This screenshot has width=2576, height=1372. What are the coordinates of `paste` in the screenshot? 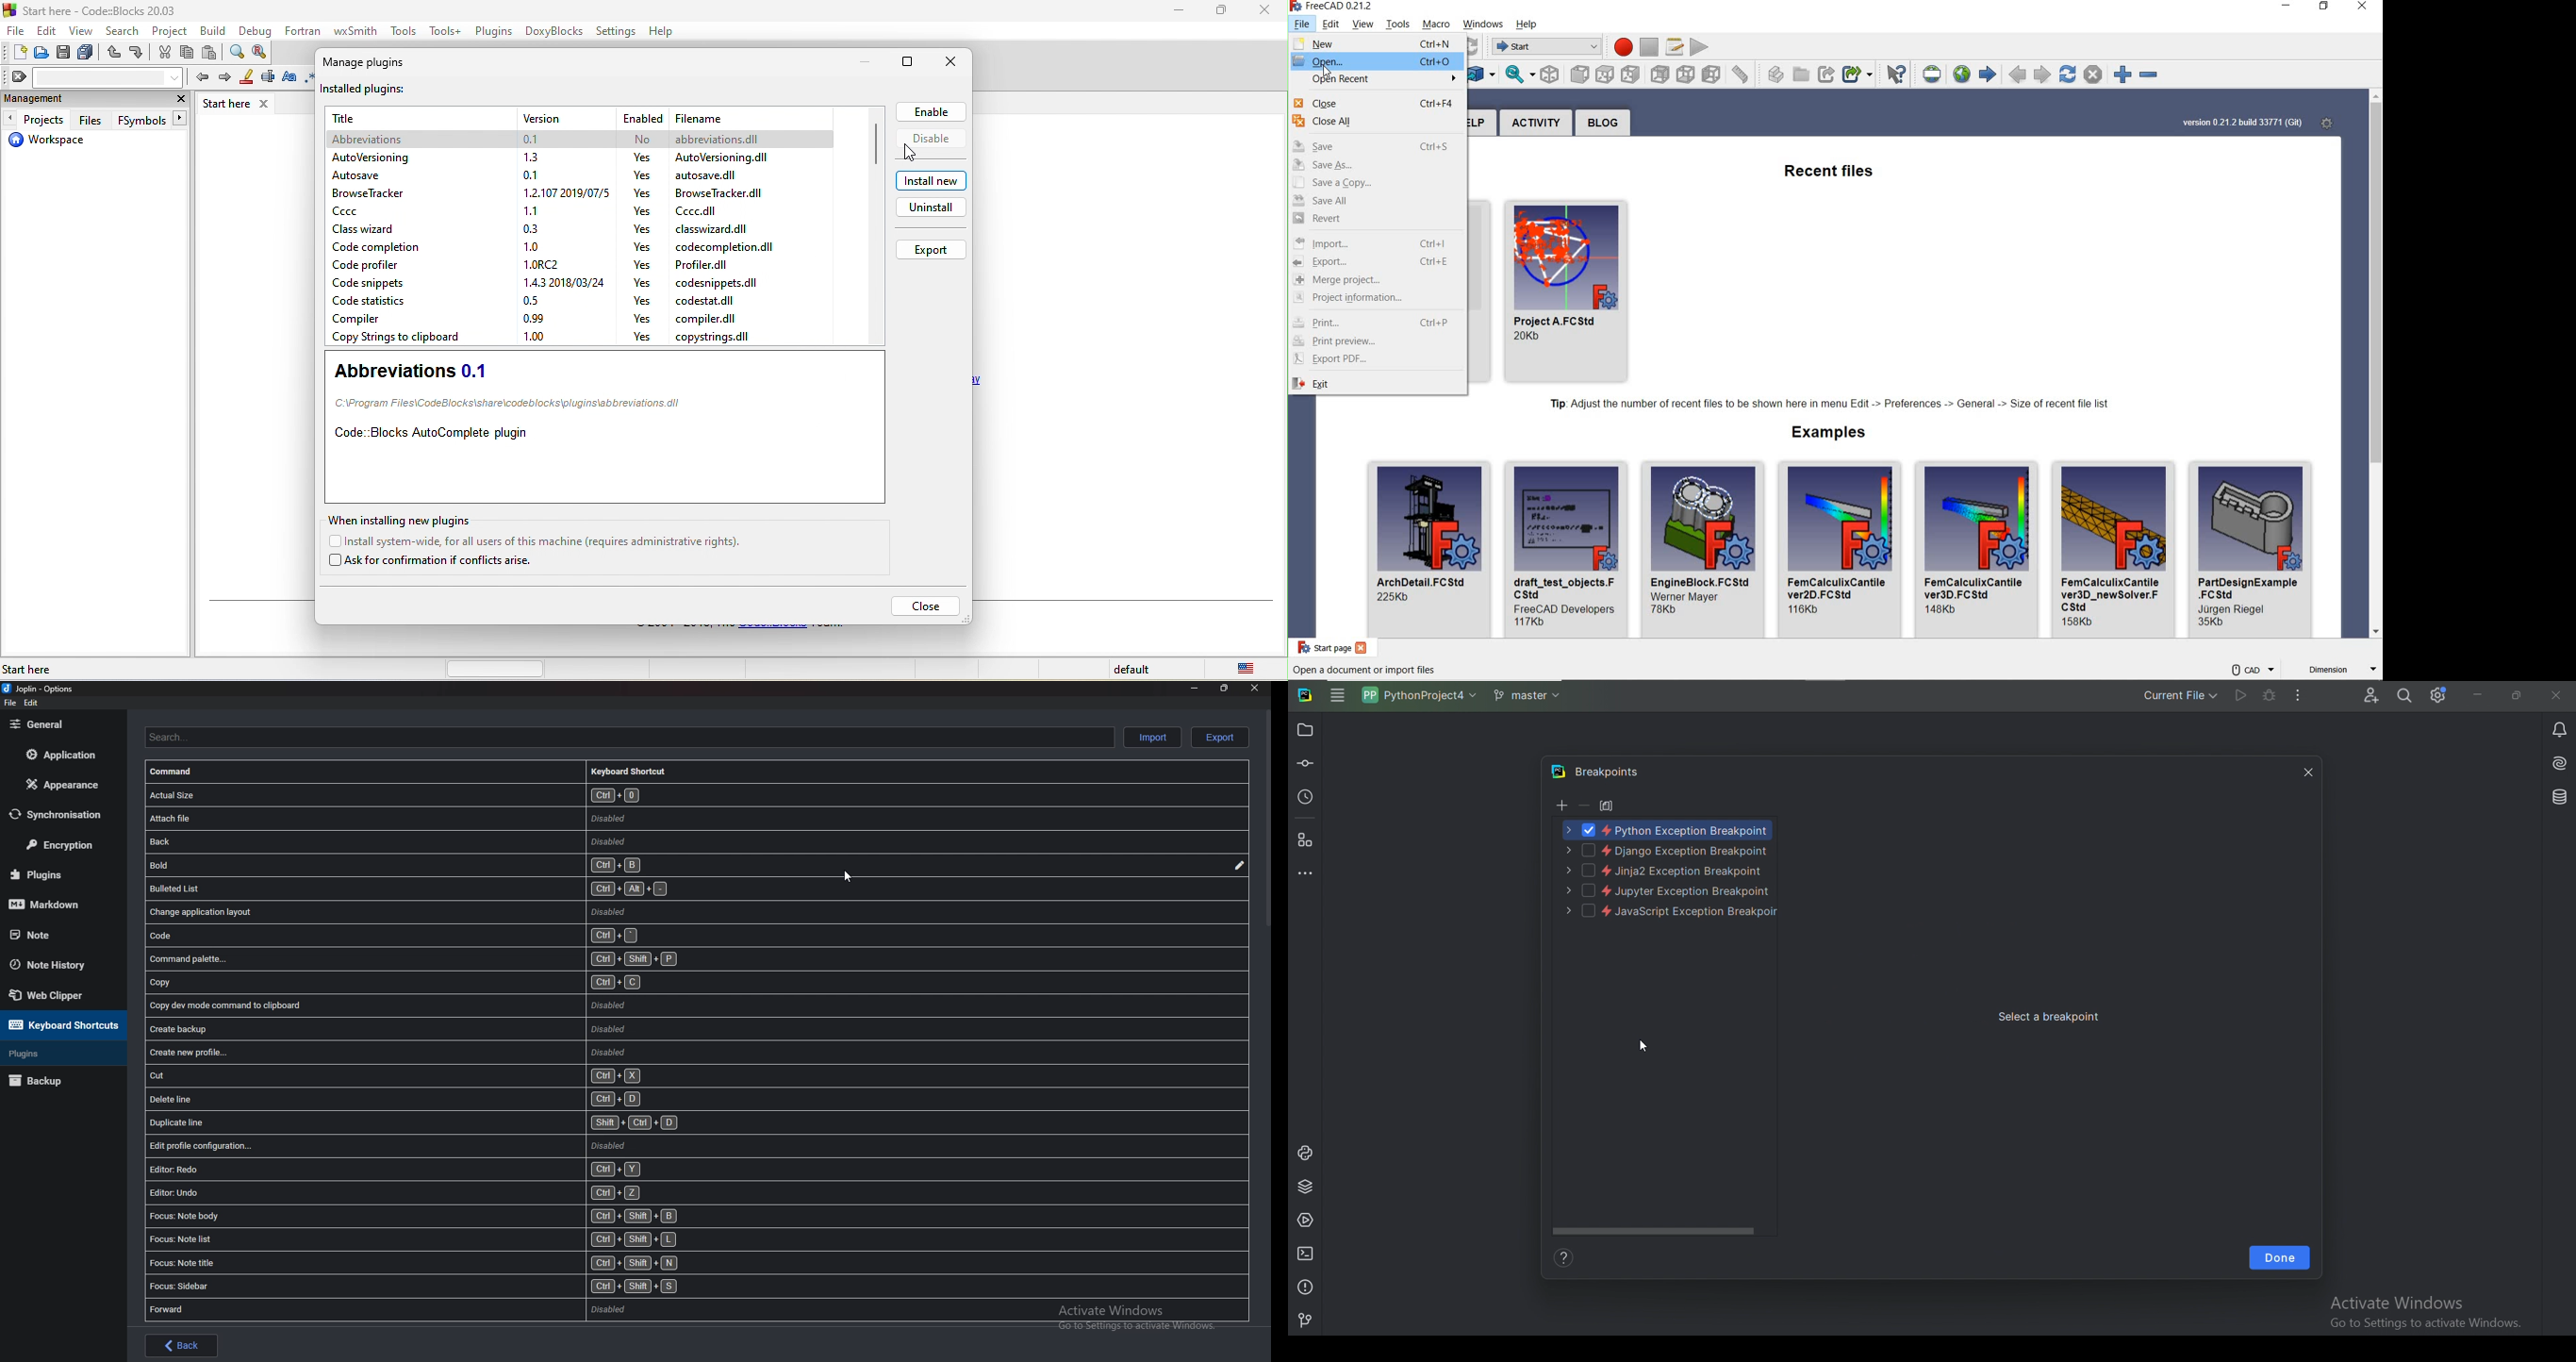 It's located at (213, 53).